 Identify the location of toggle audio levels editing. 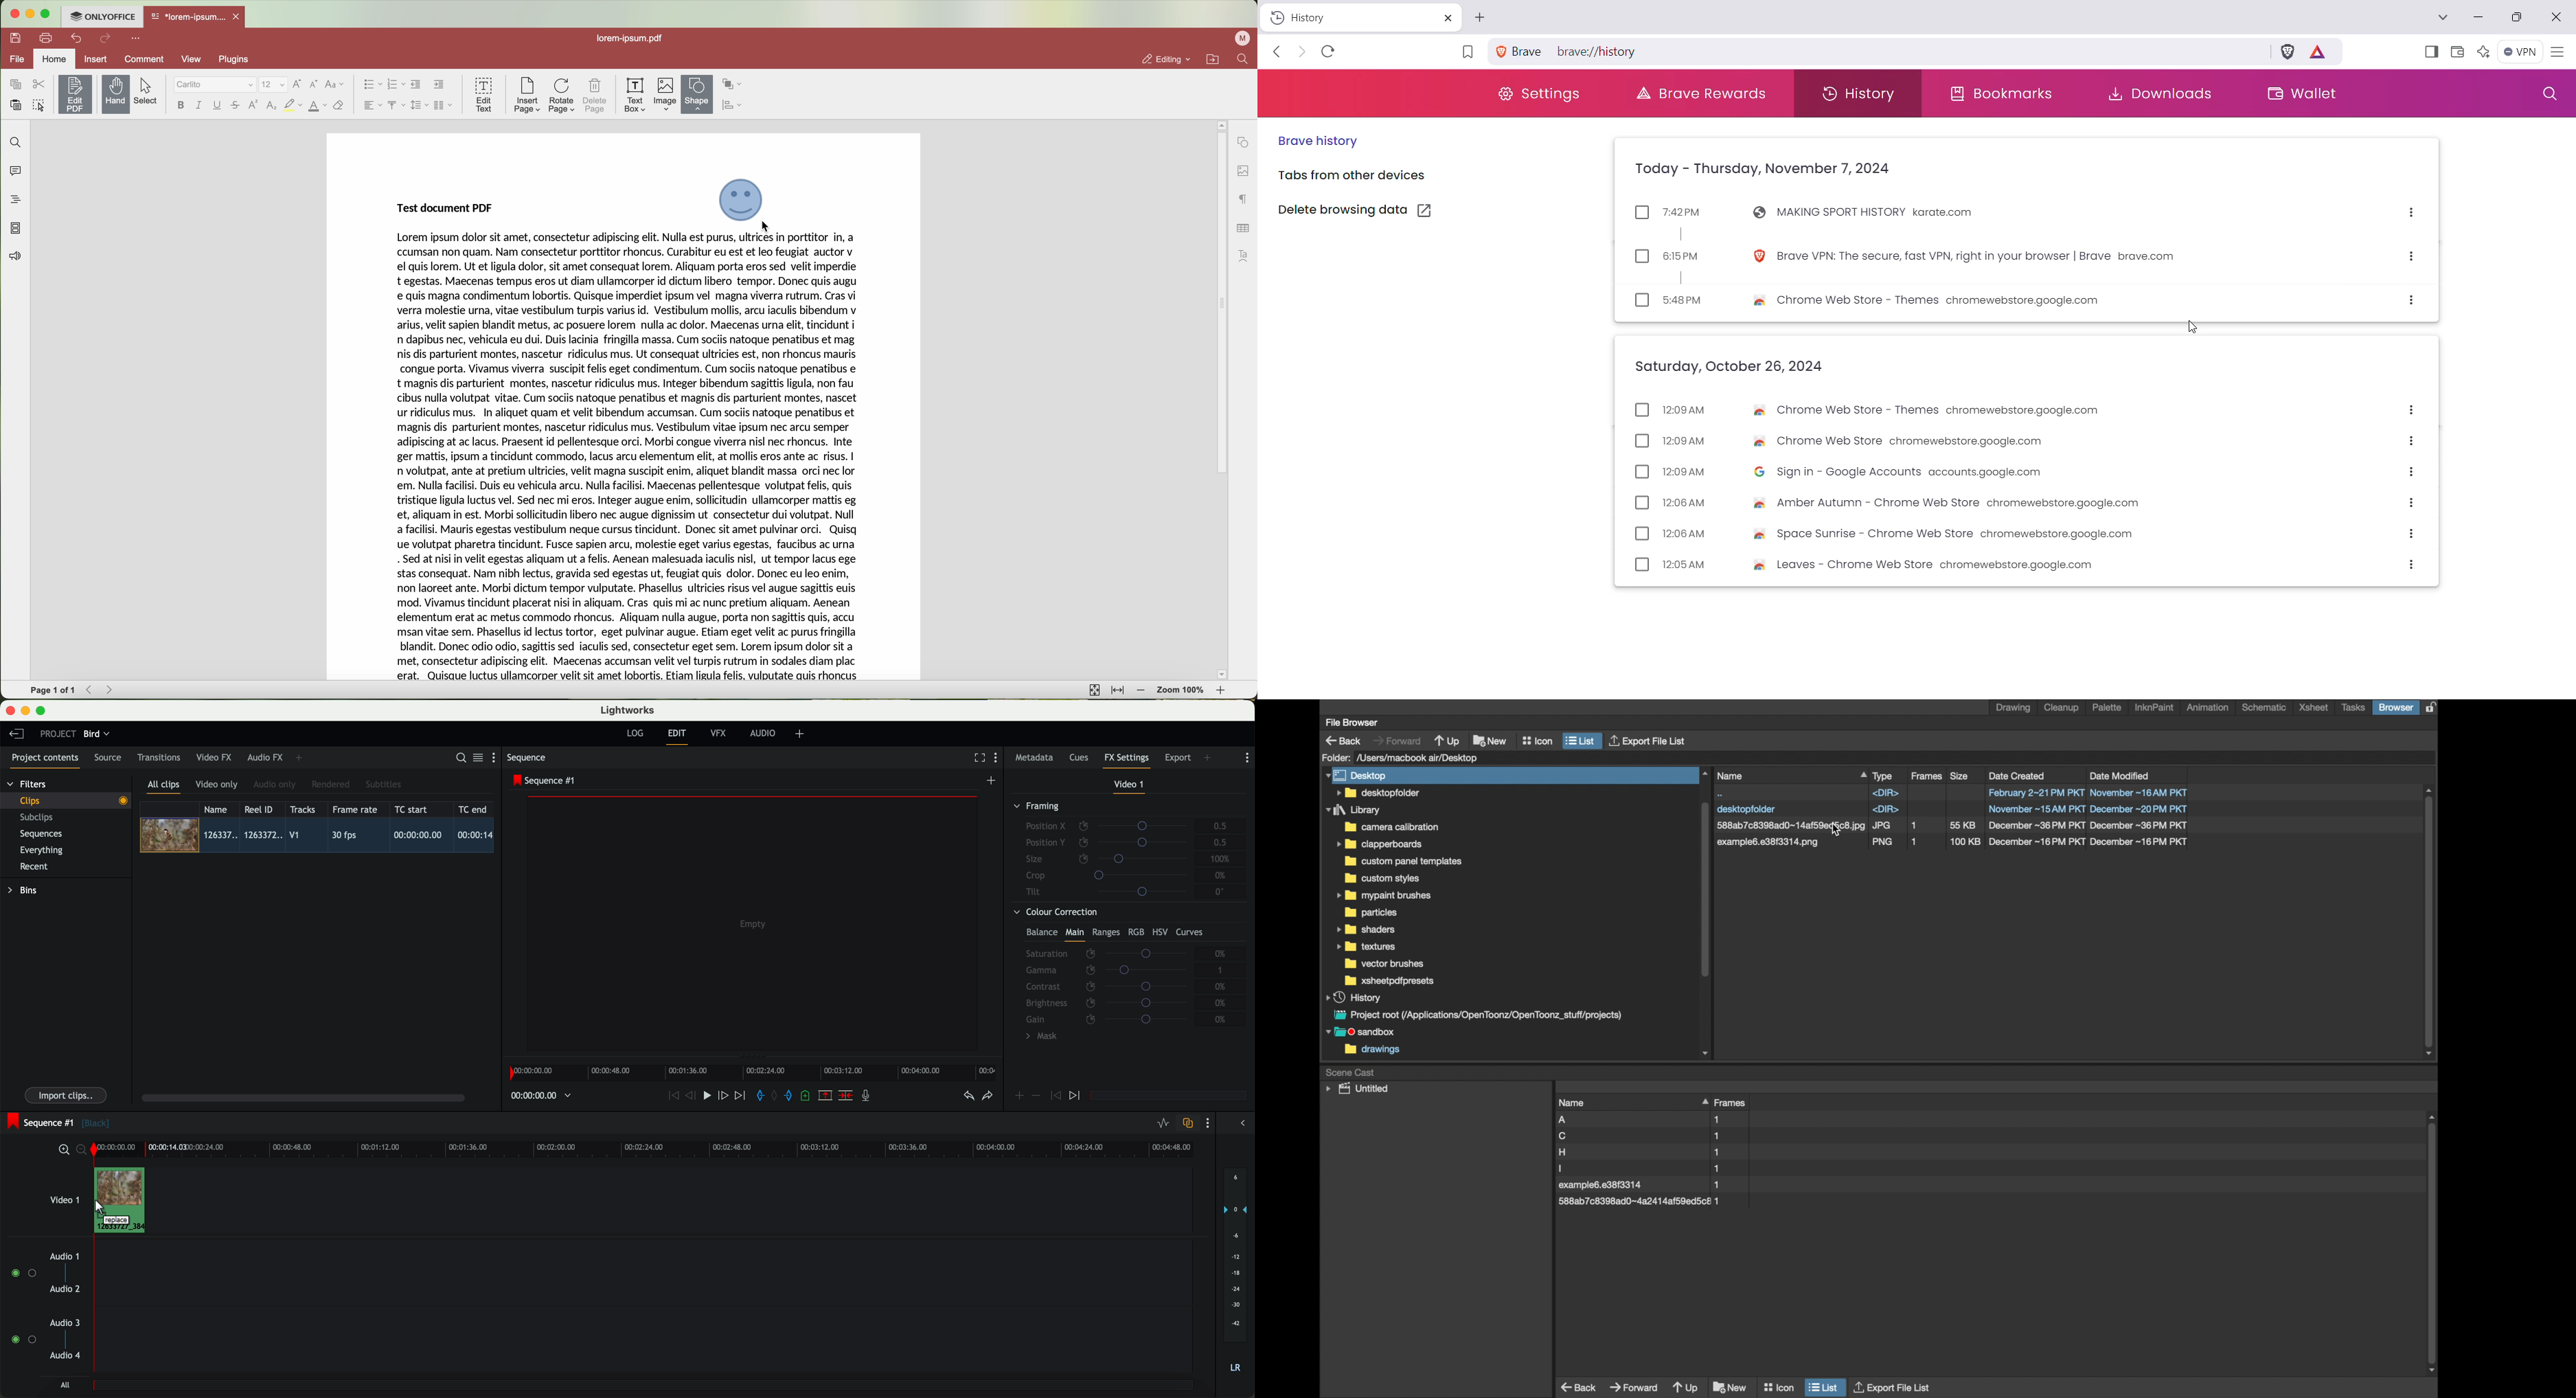
(1163, 1125).